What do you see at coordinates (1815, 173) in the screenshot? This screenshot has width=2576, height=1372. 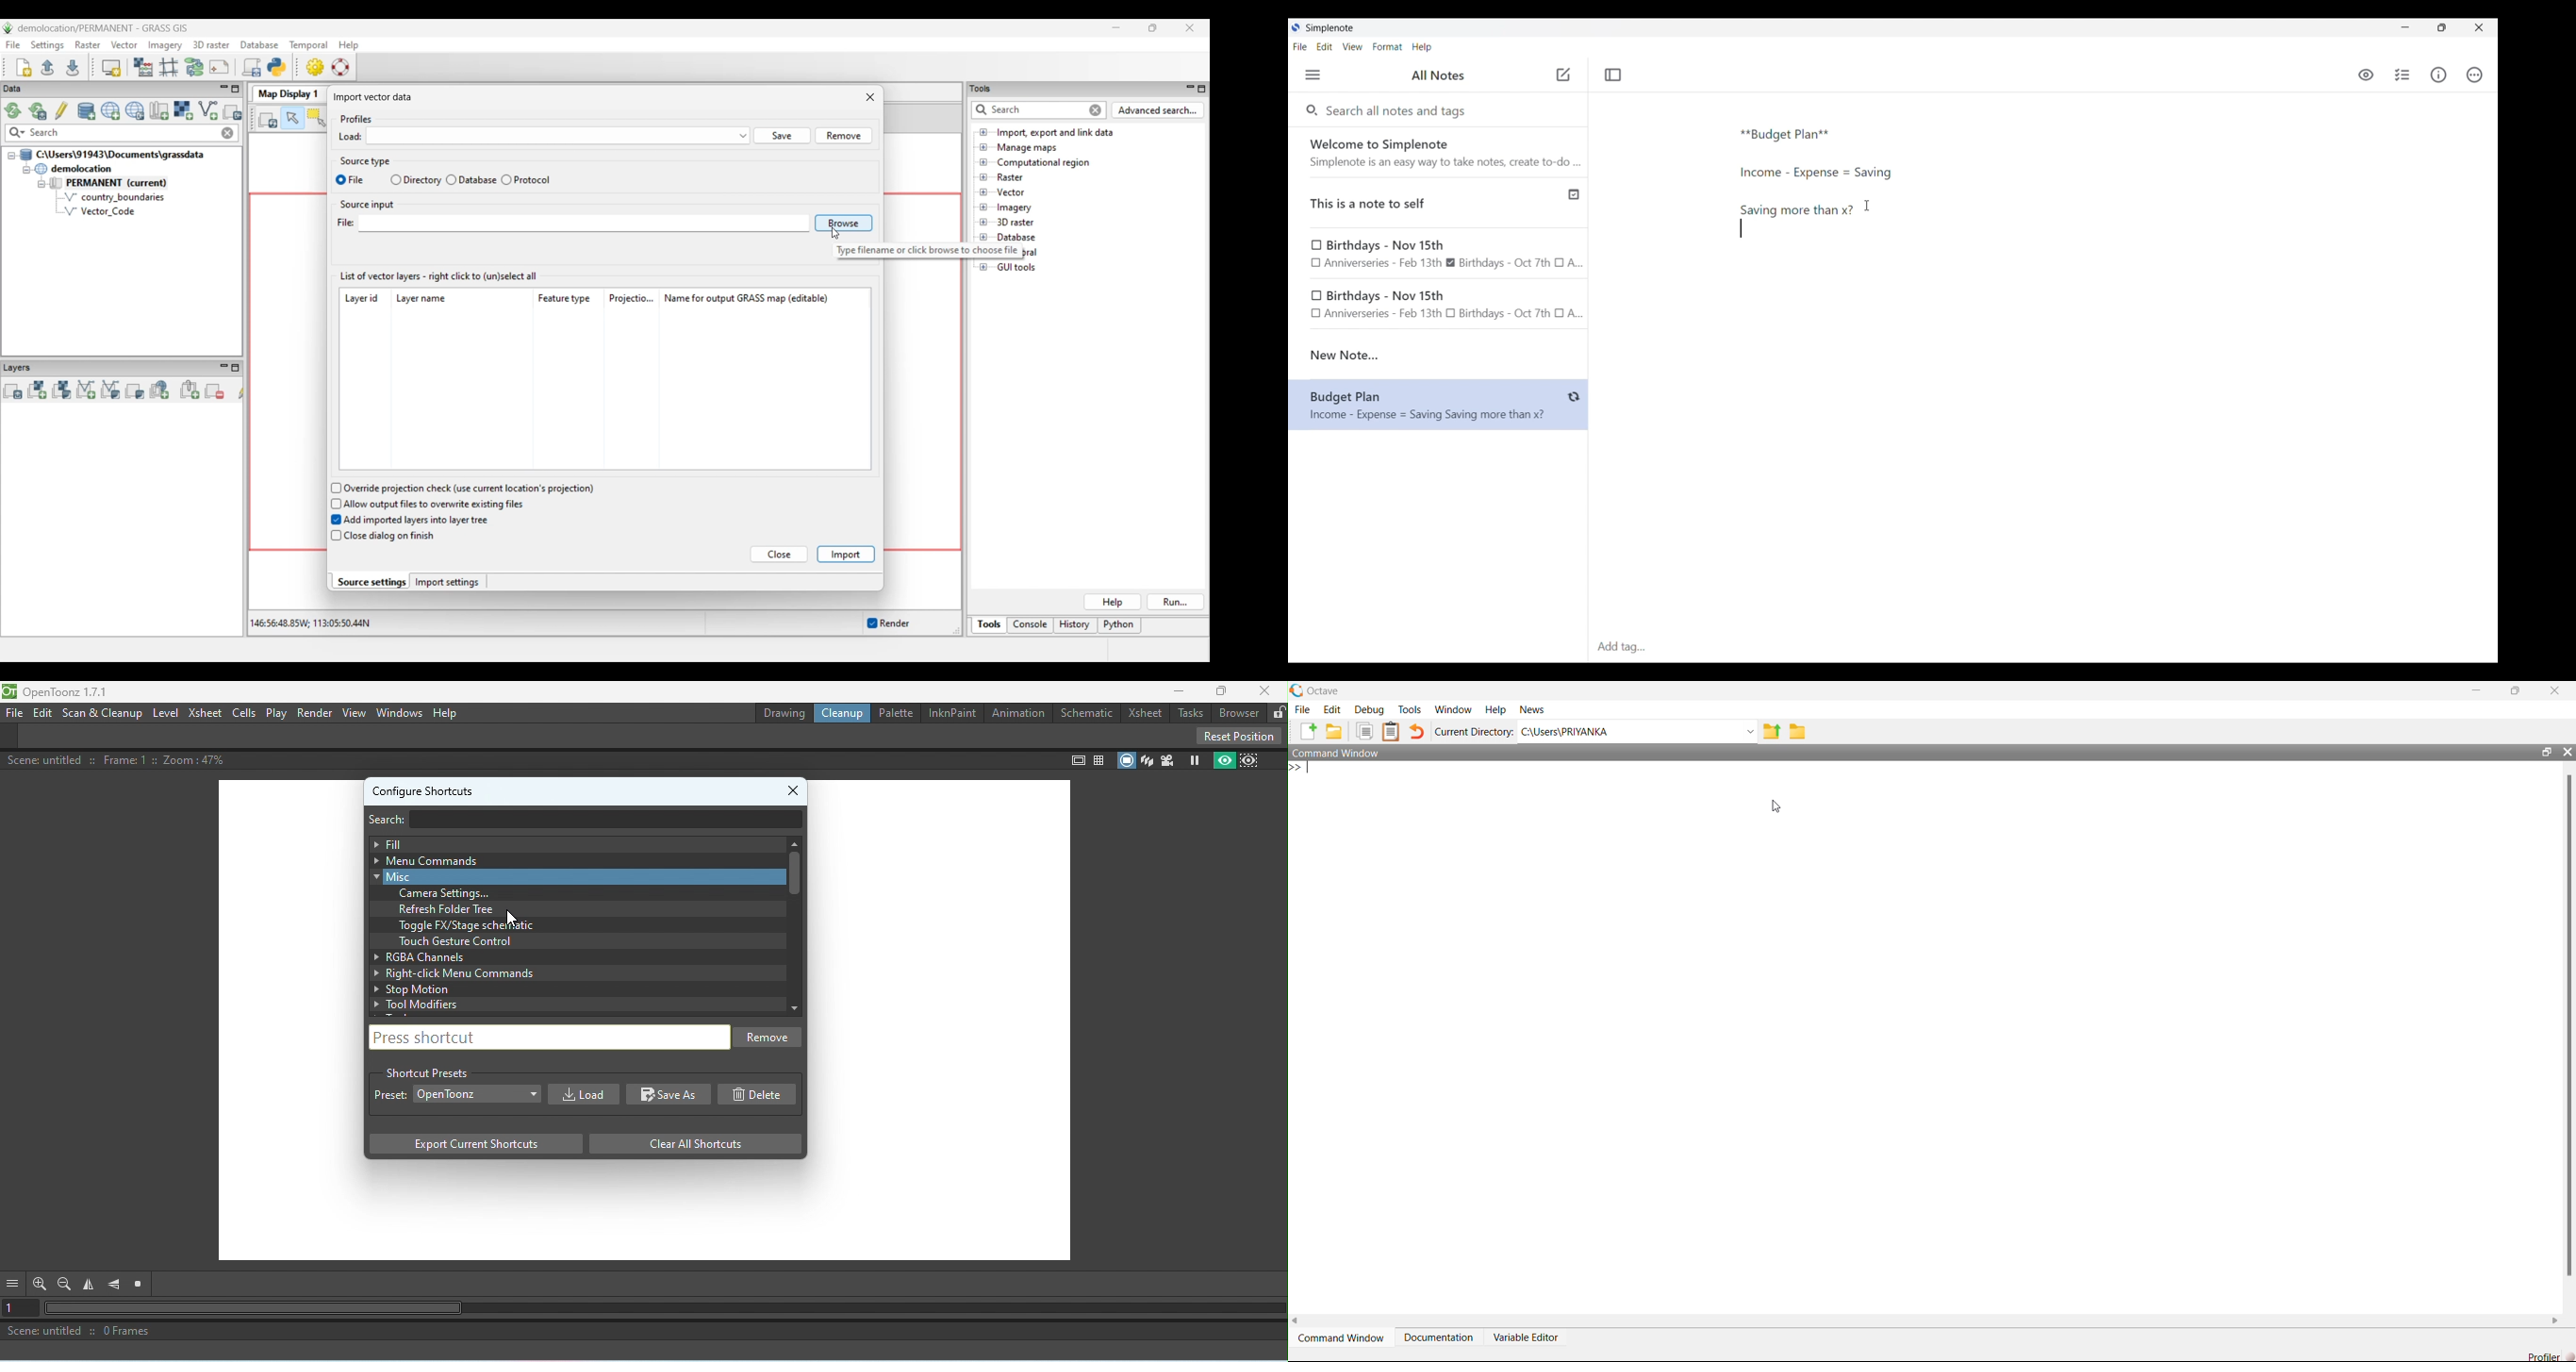 I see `More text typed in` at bounding box center [1815, 173].